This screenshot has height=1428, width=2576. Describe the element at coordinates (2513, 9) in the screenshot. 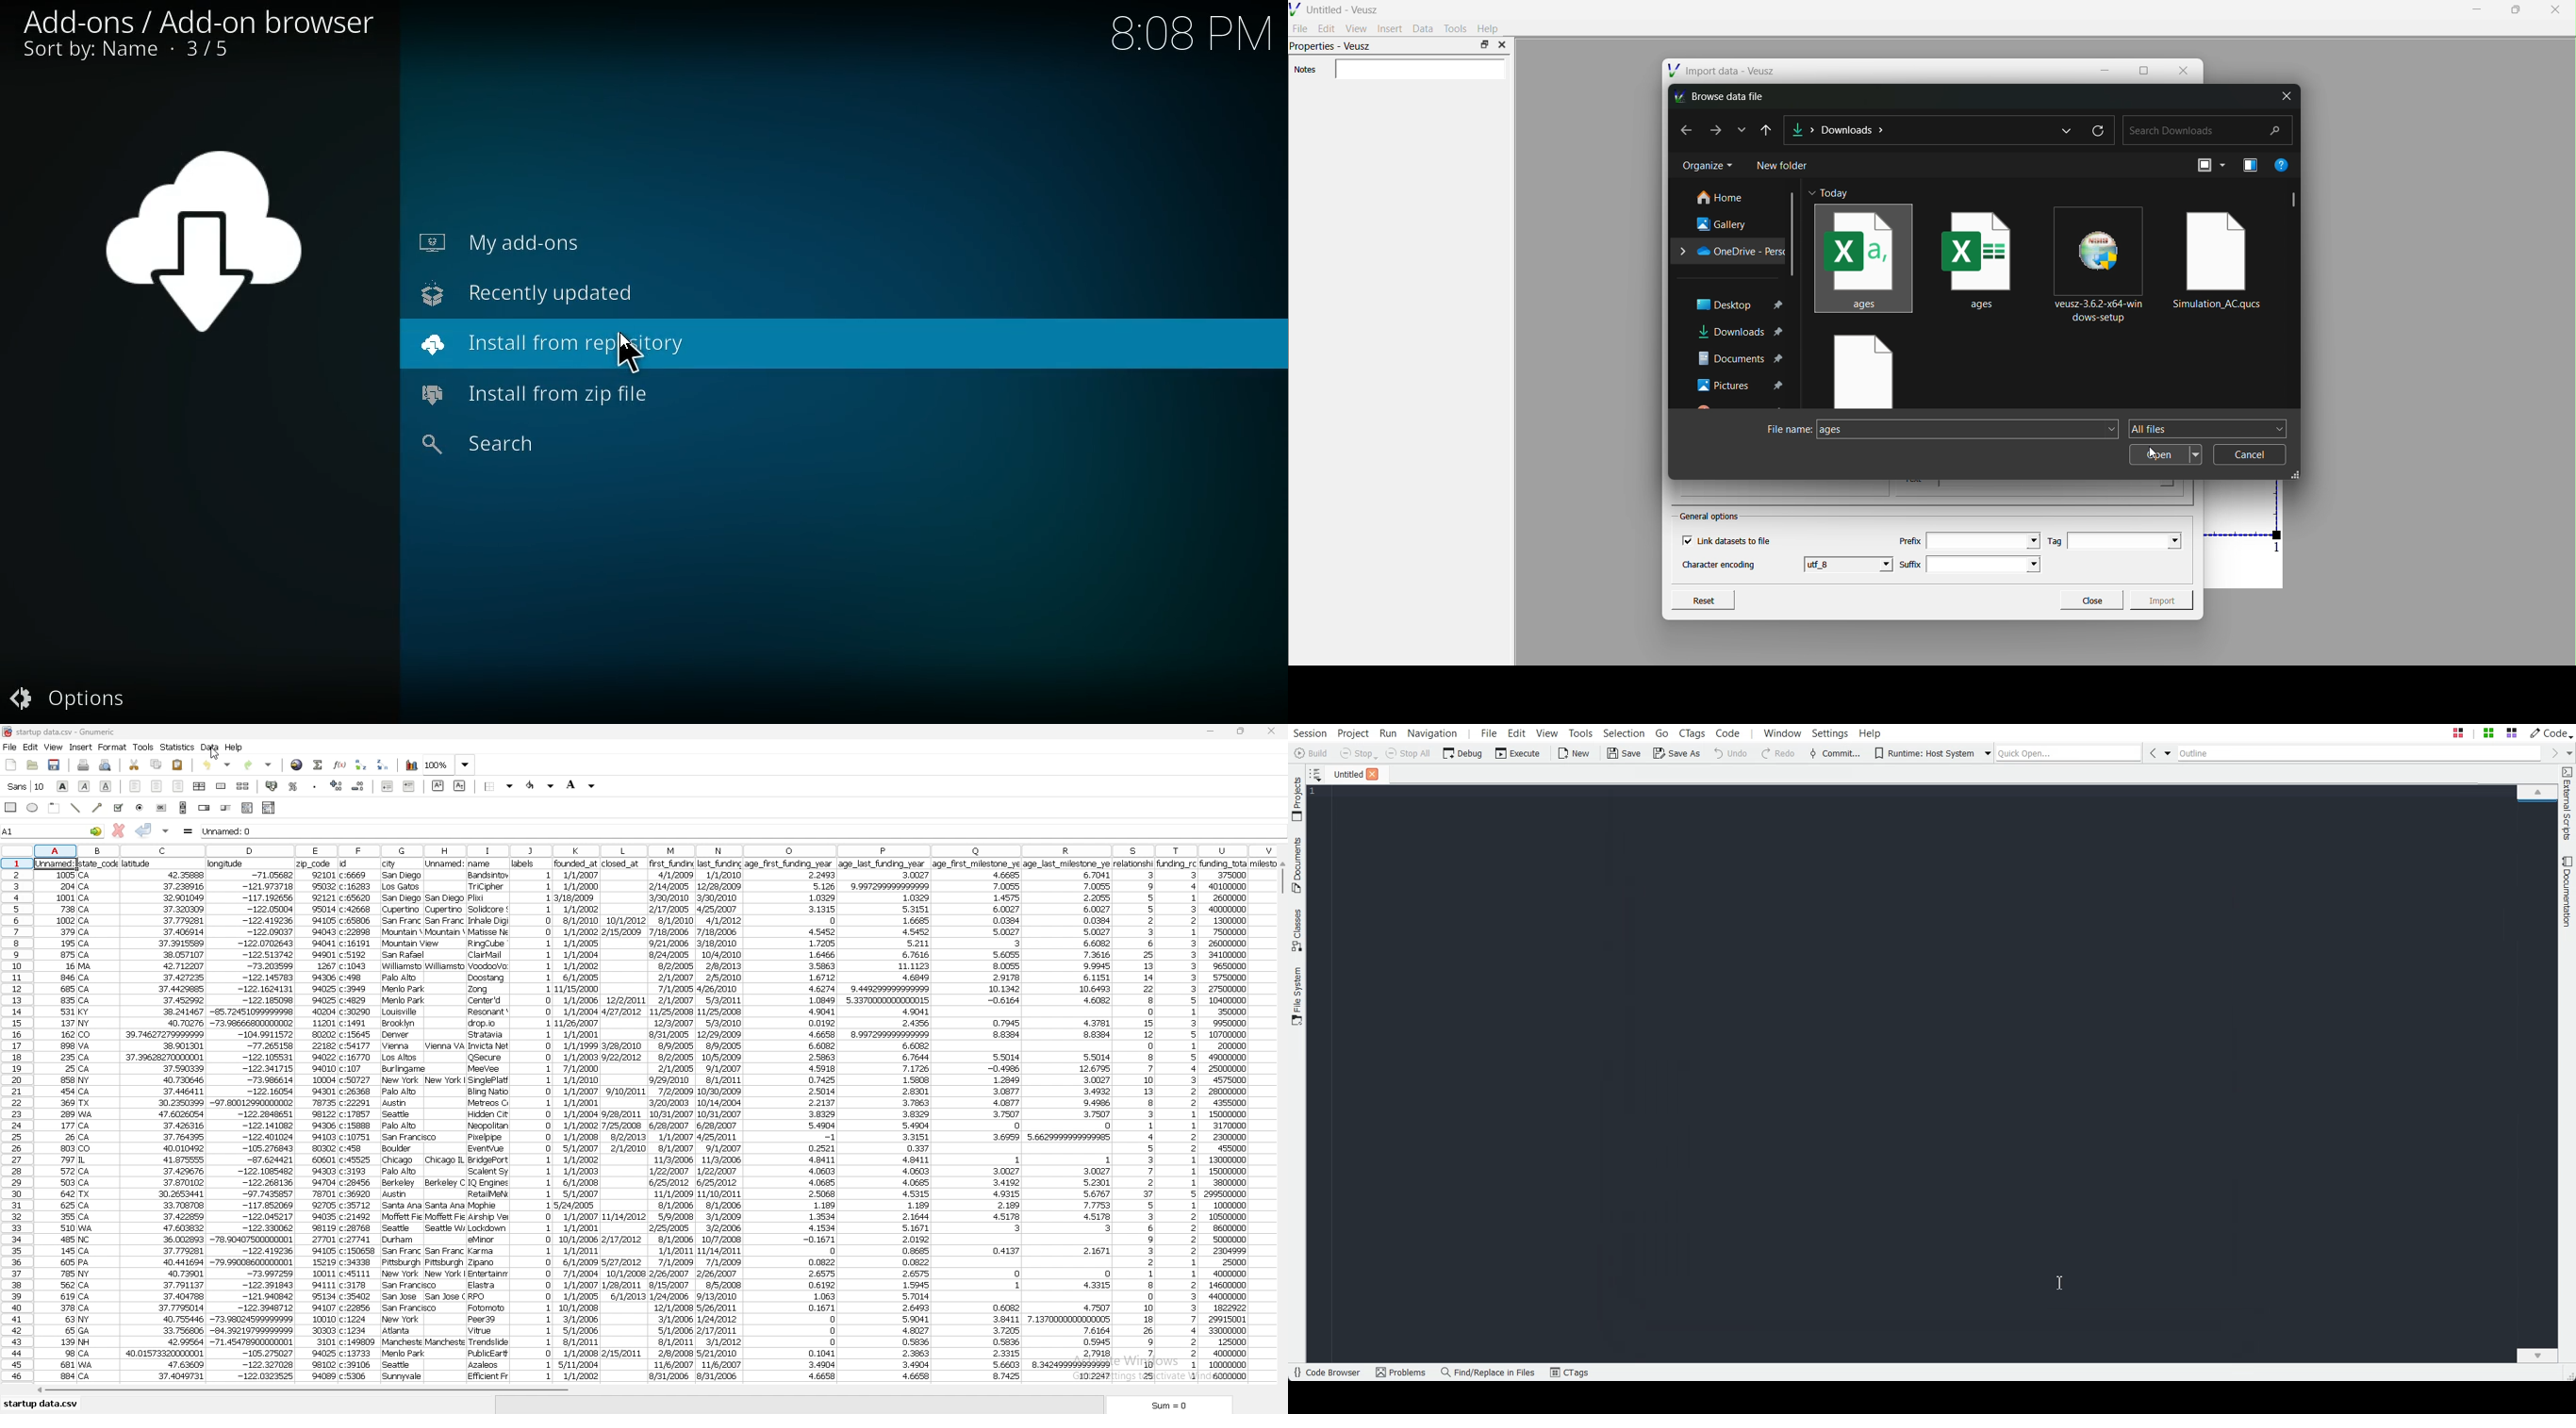

I see `maximise` at that location.